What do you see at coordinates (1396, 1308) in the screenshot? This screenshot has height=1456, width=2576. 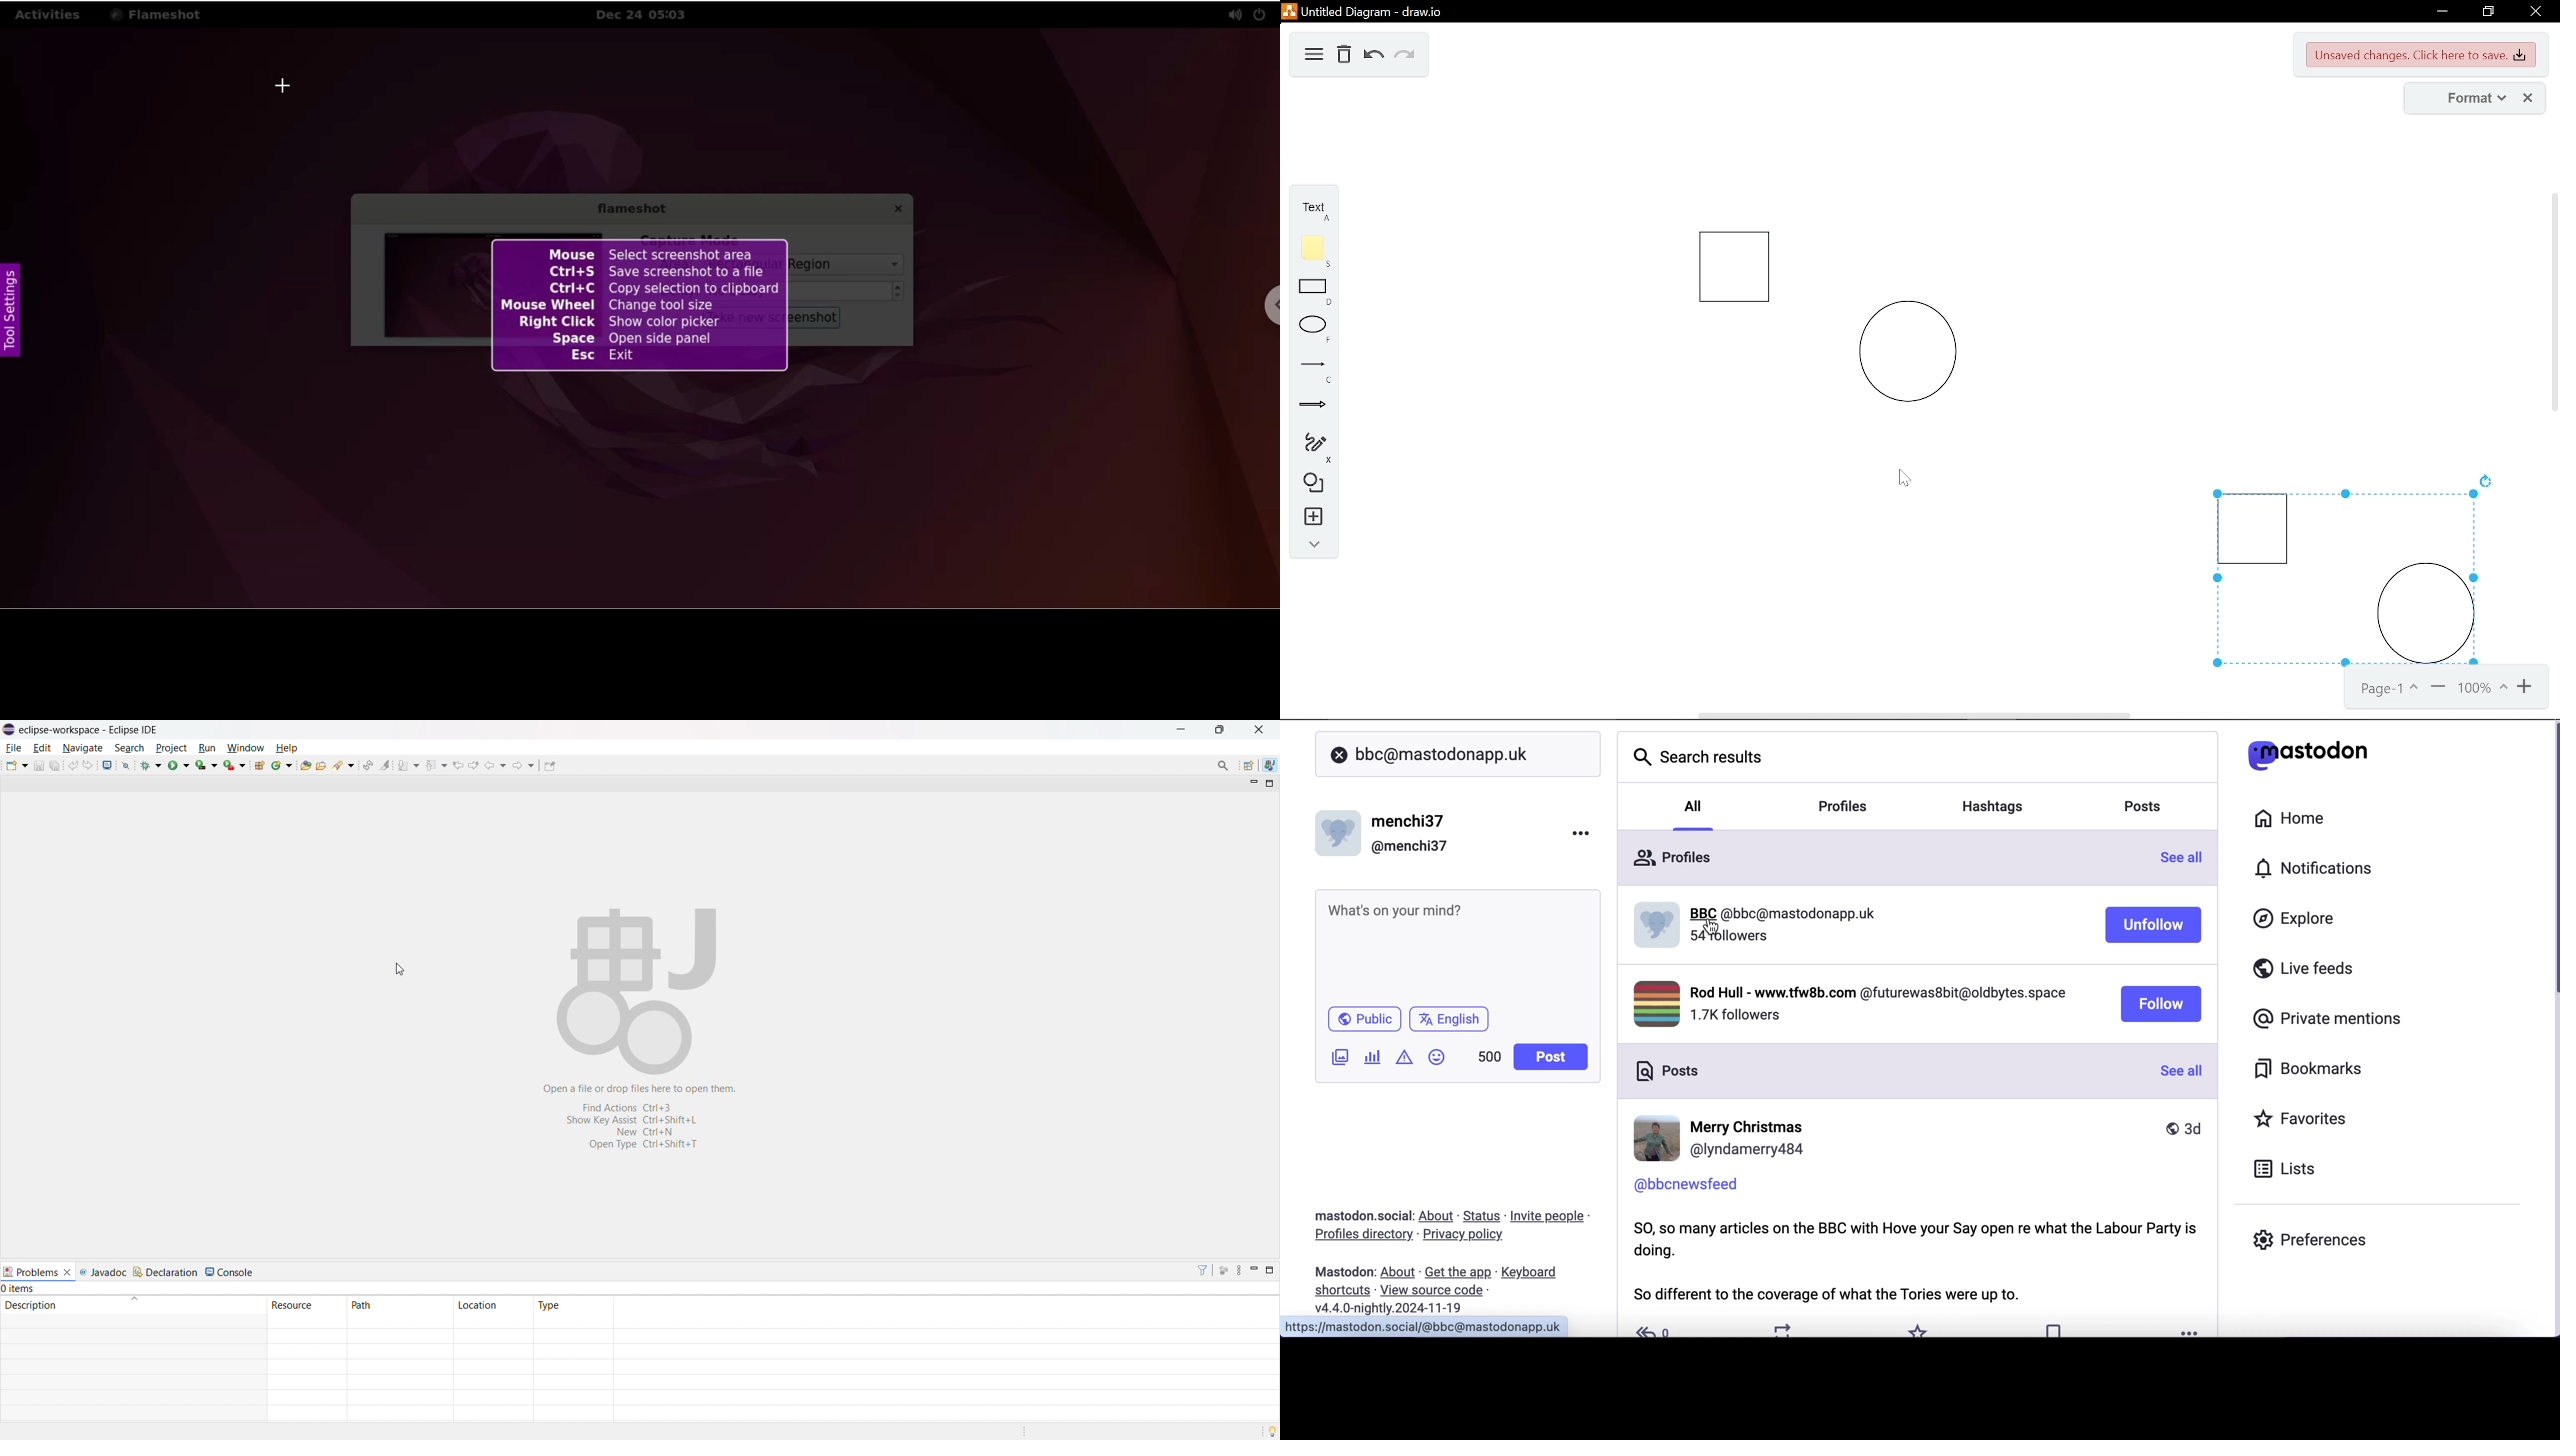 I see `2024-11-19` at bounding box center [1396, 1308].